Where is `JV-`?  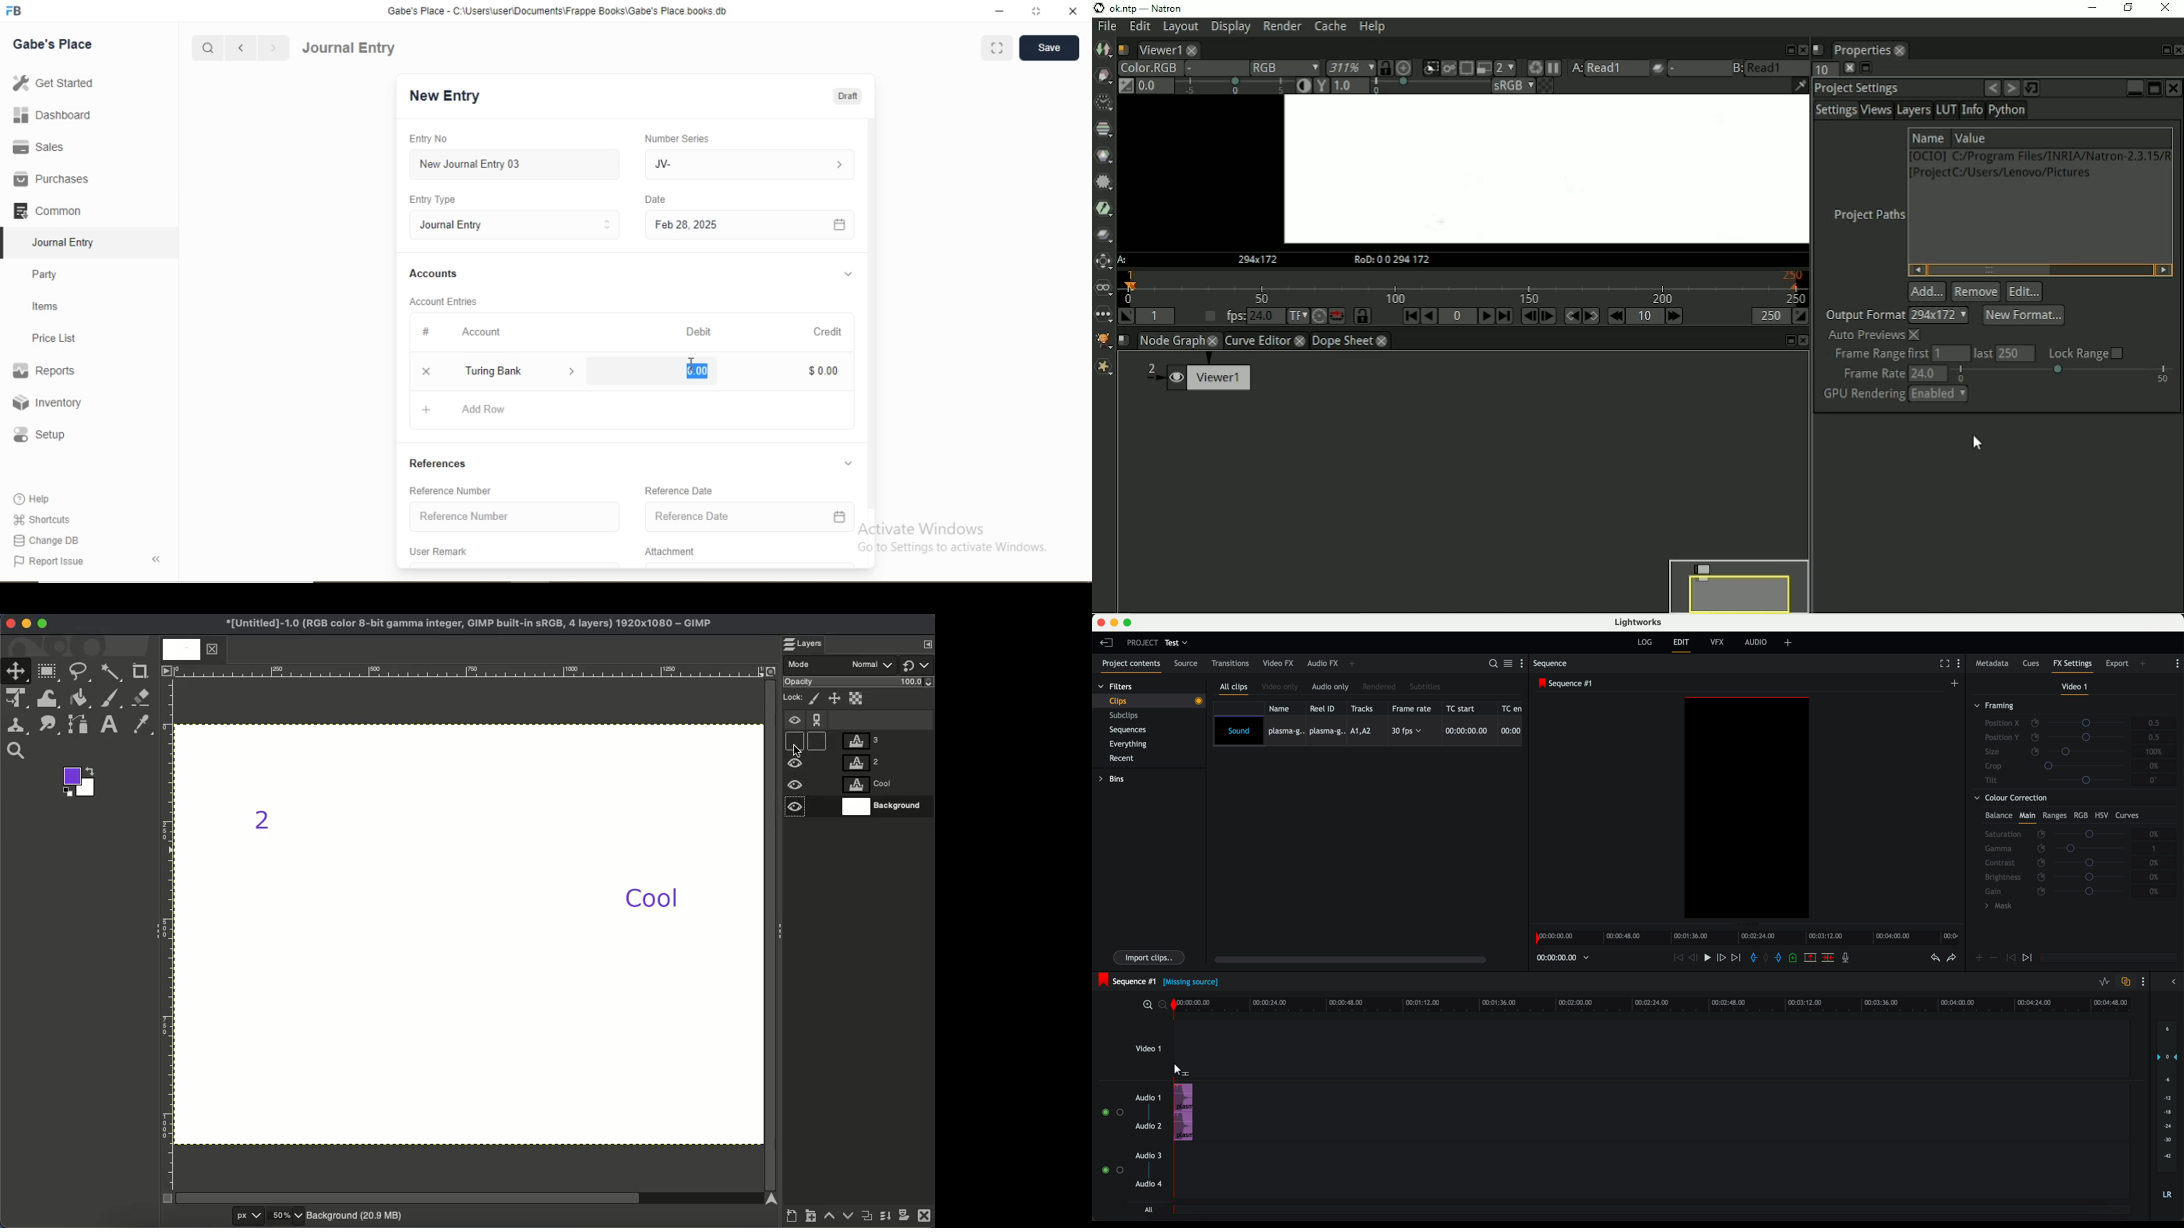 JV- is located at coordinates (663, 165).